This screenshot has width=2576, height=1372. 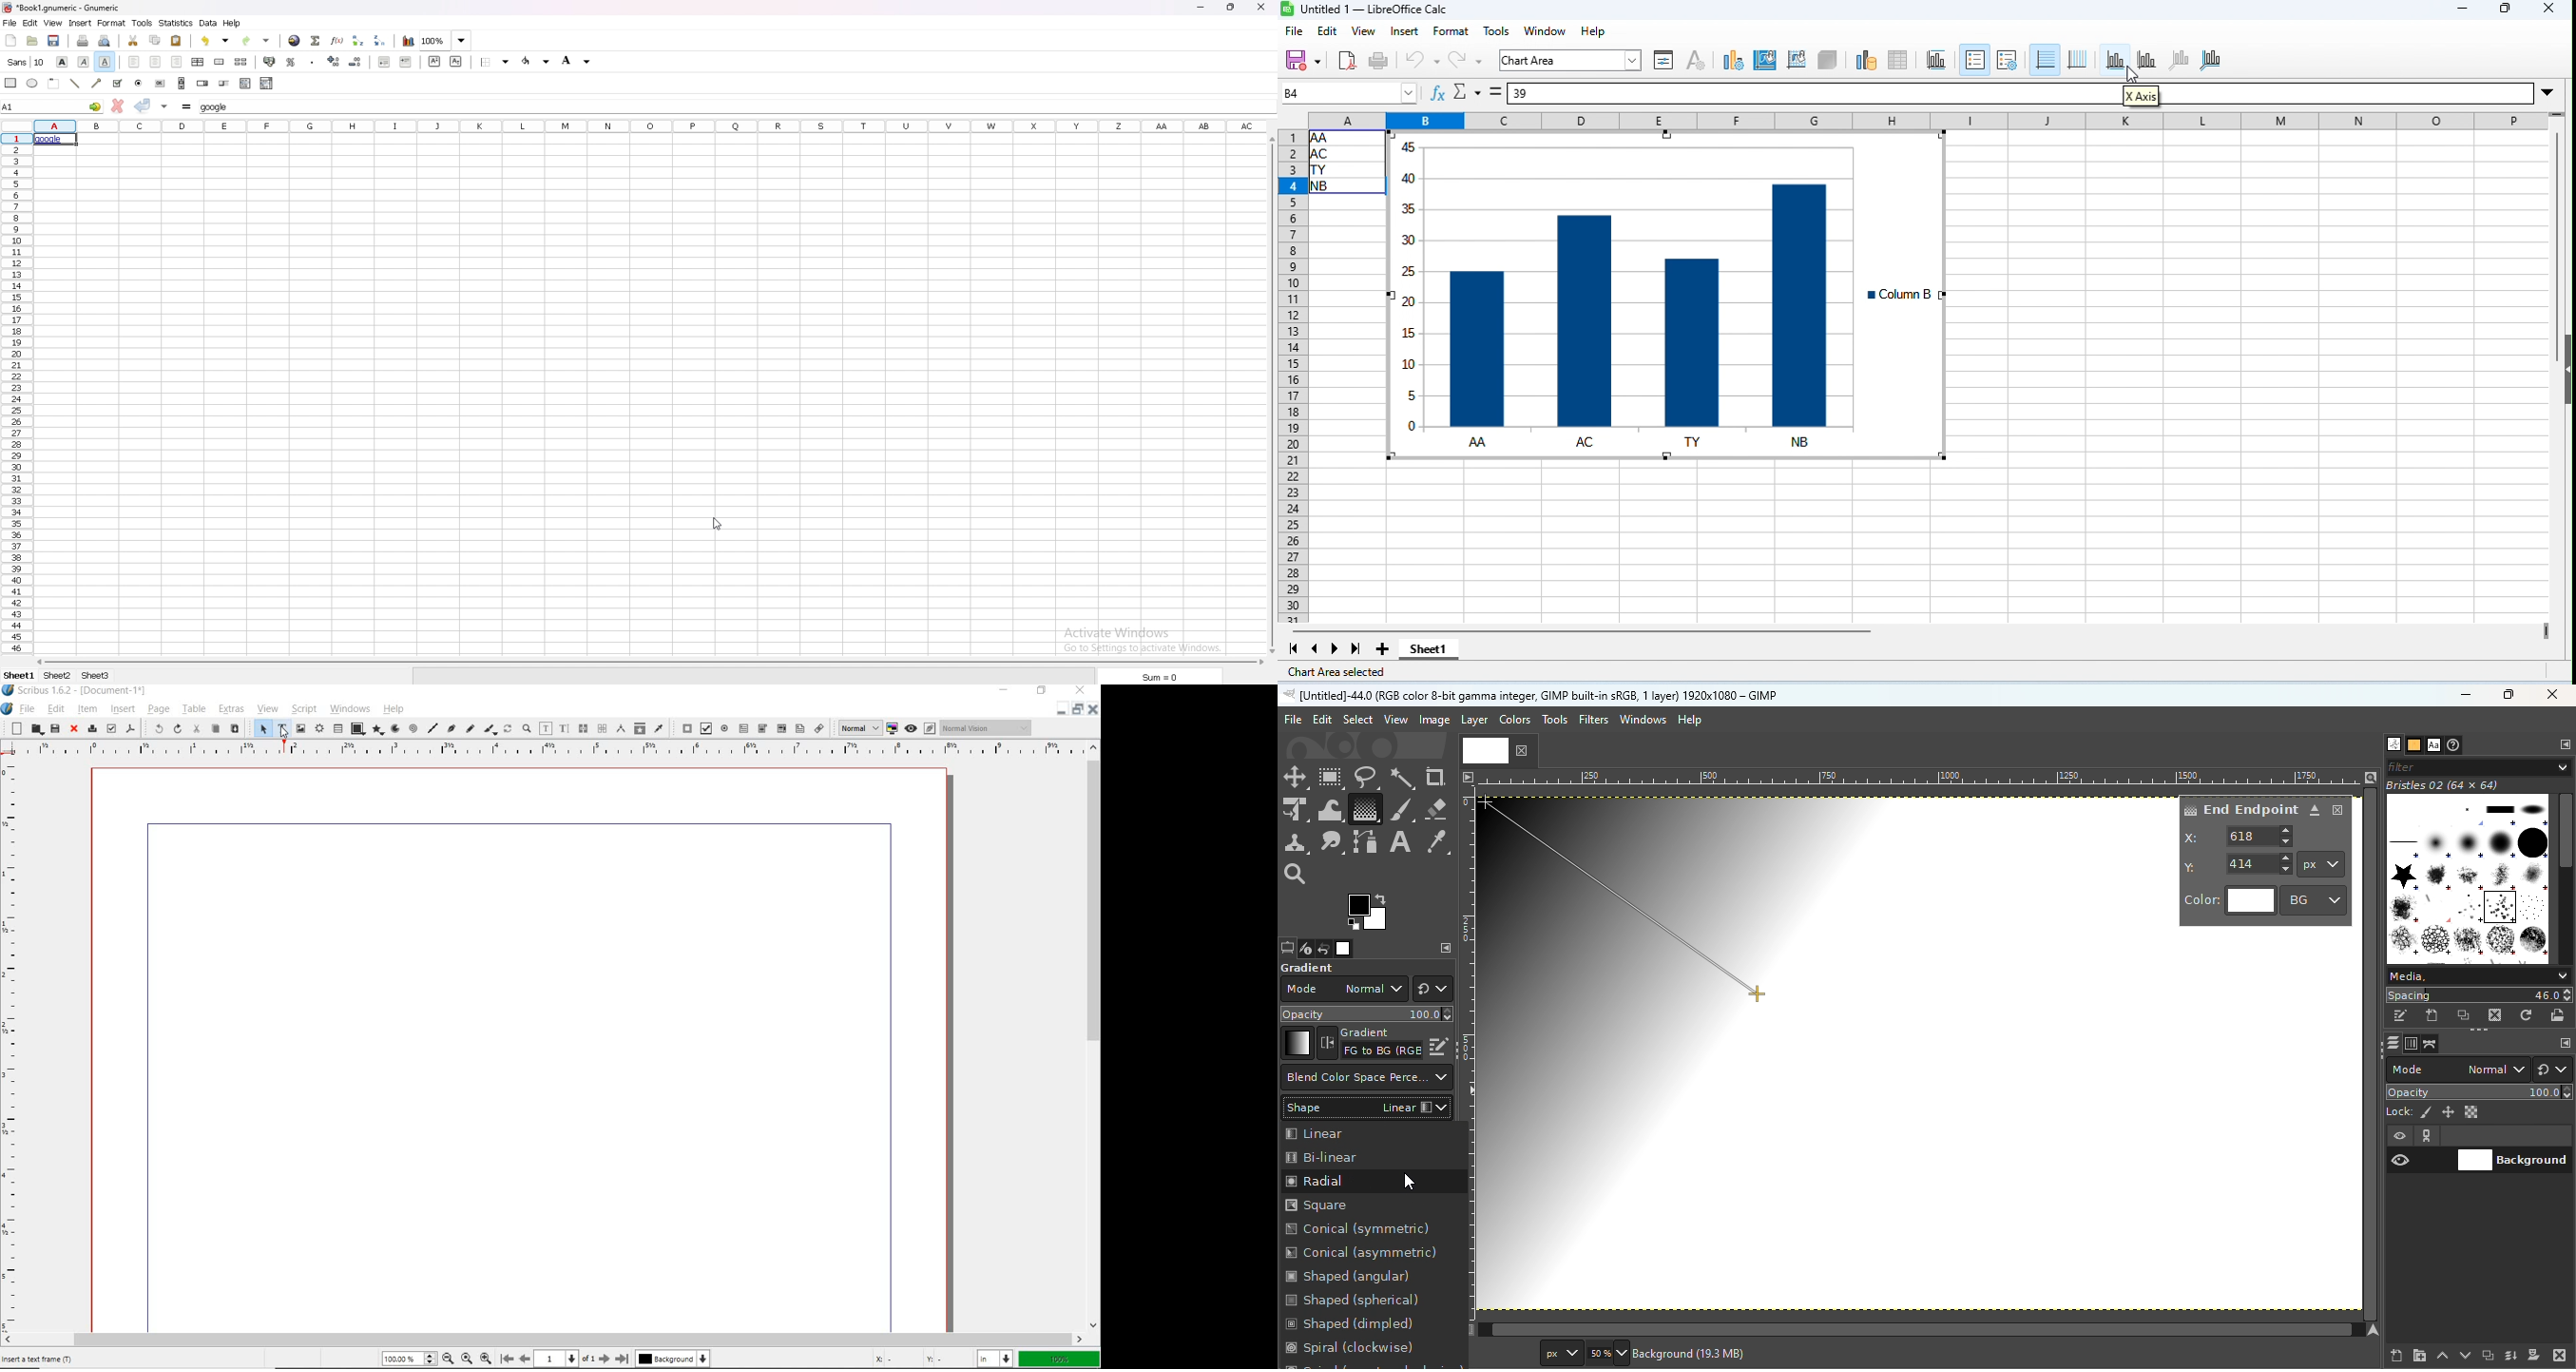 I want to click on decrease decimals, so click(x=356, y=62).